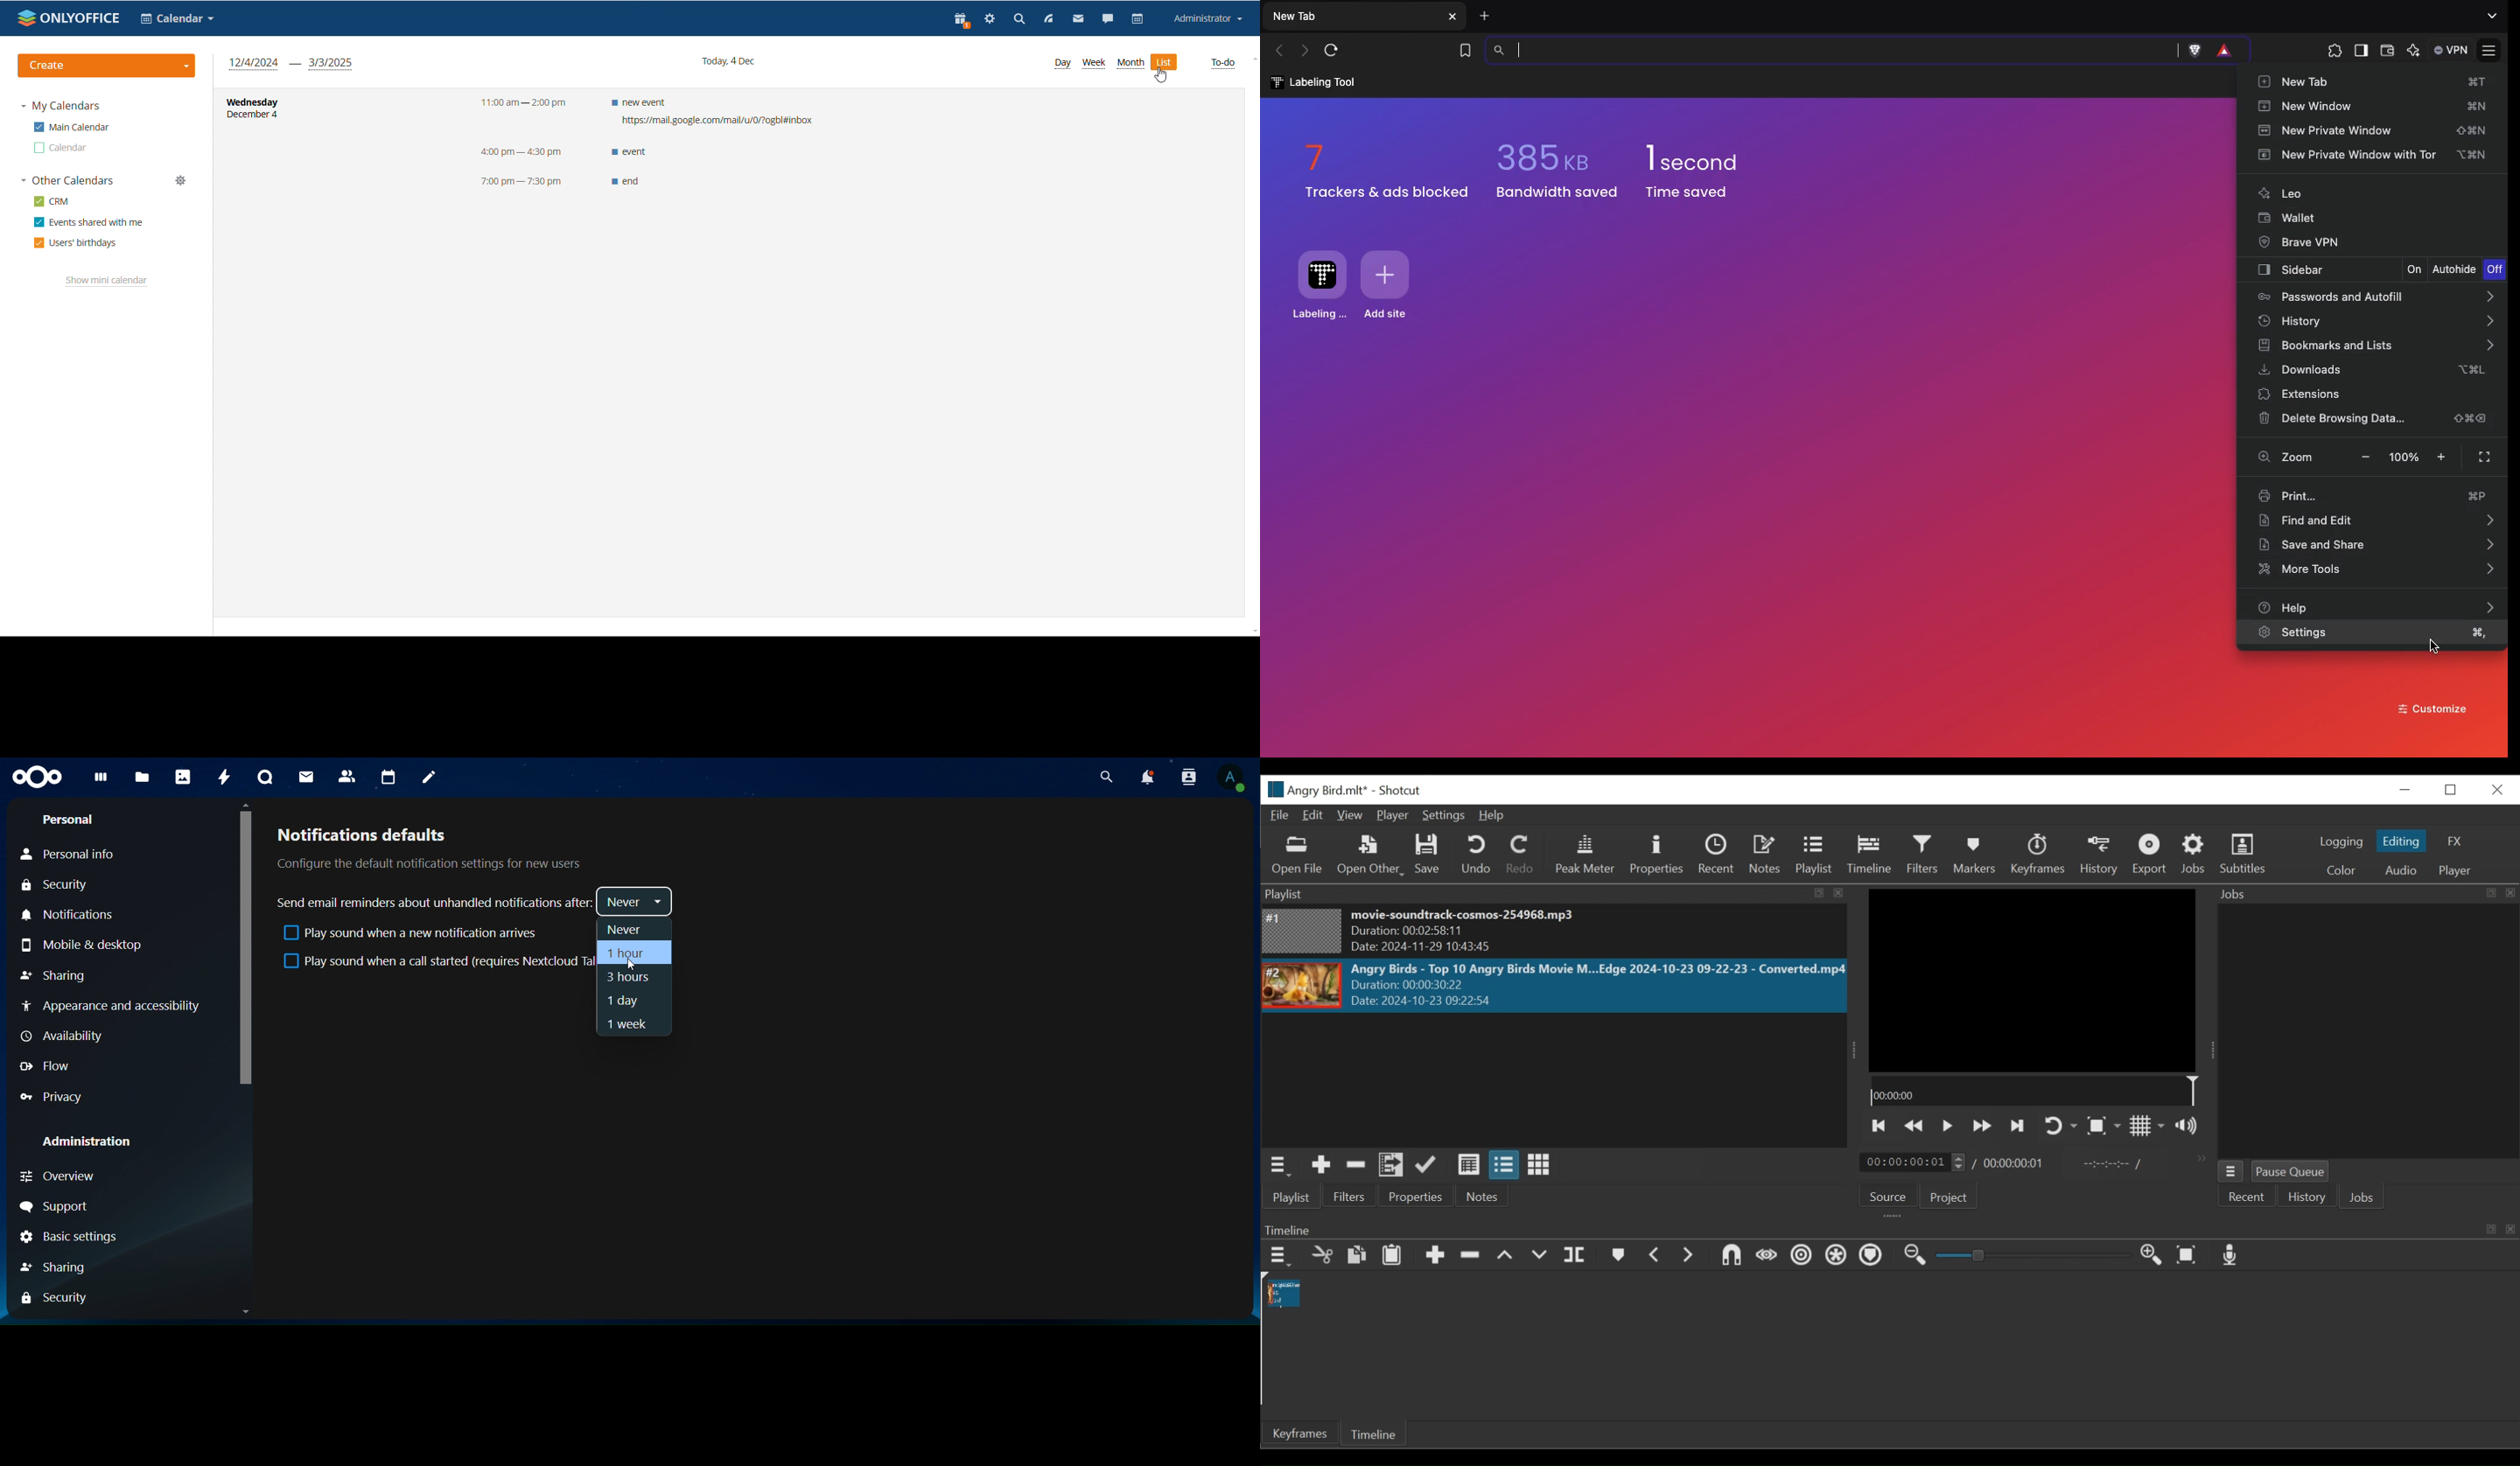  What do you see at coordinates (1234, 778) in the screenshot?
I see `View Profile` at bounding box center [1234, 778].